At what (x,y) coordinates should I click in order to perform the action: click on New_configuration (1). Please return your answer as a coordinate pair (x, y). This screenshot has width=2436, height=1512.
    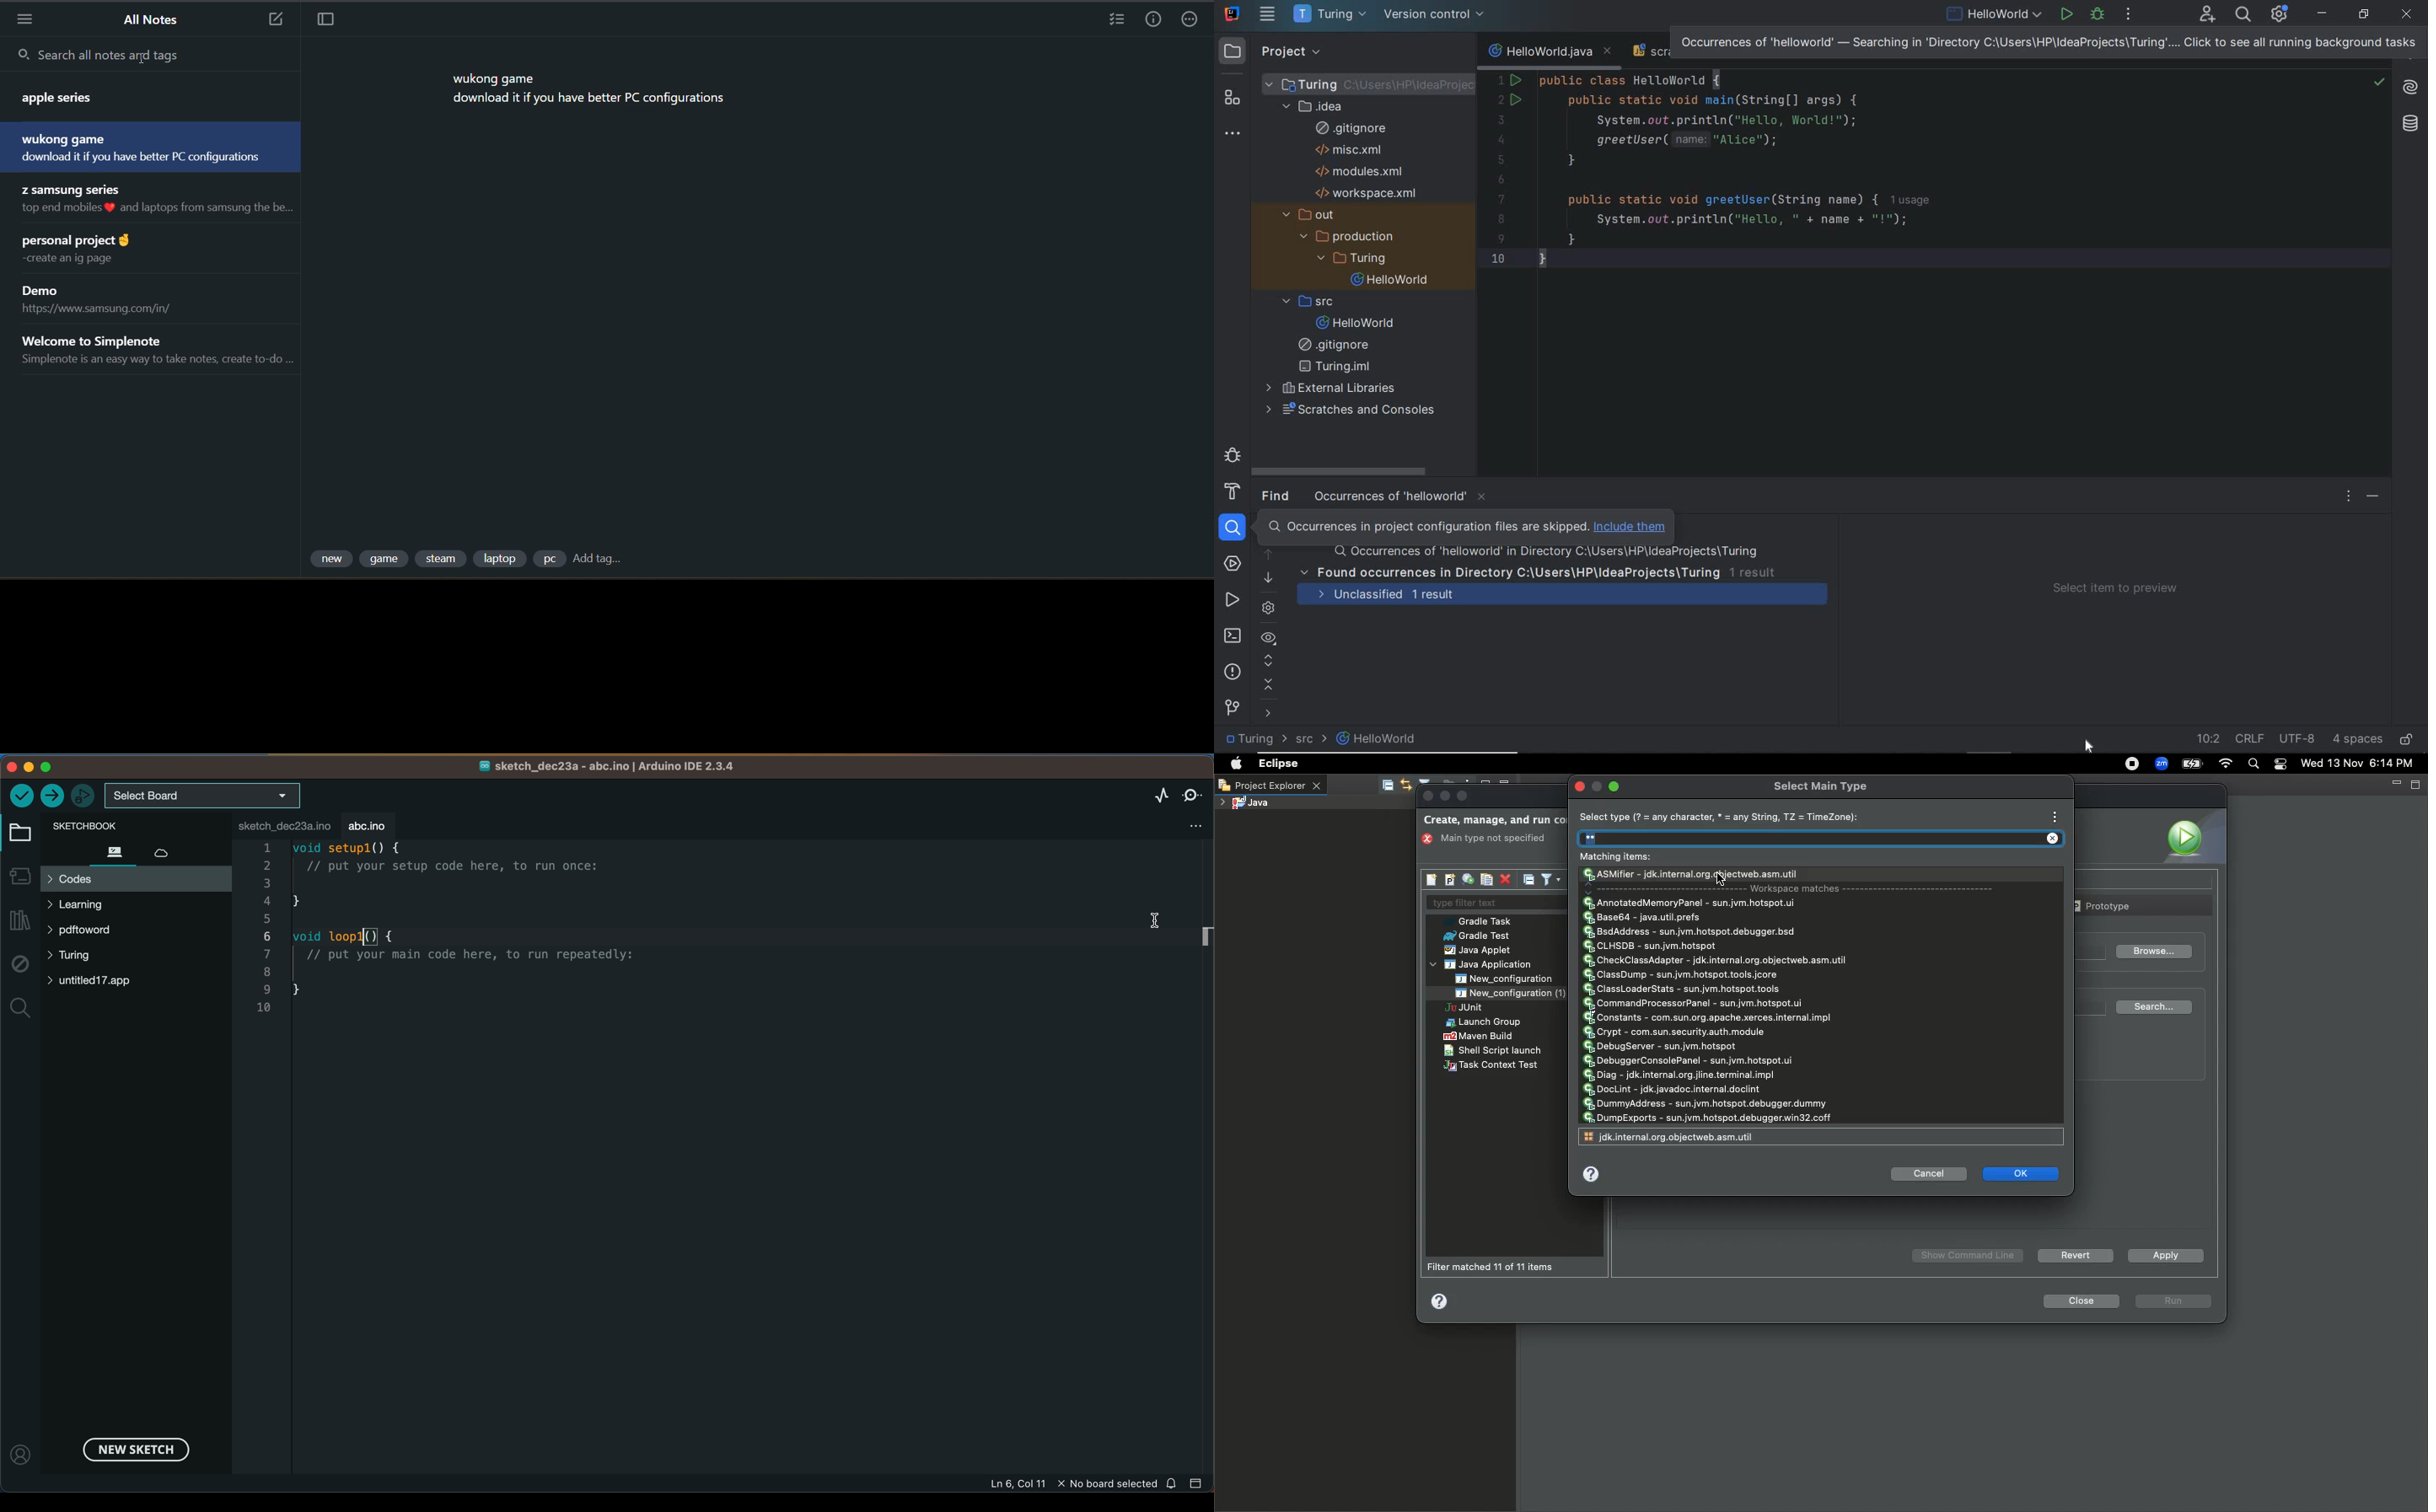
    Looking at the image, I should click on (1508, 993).